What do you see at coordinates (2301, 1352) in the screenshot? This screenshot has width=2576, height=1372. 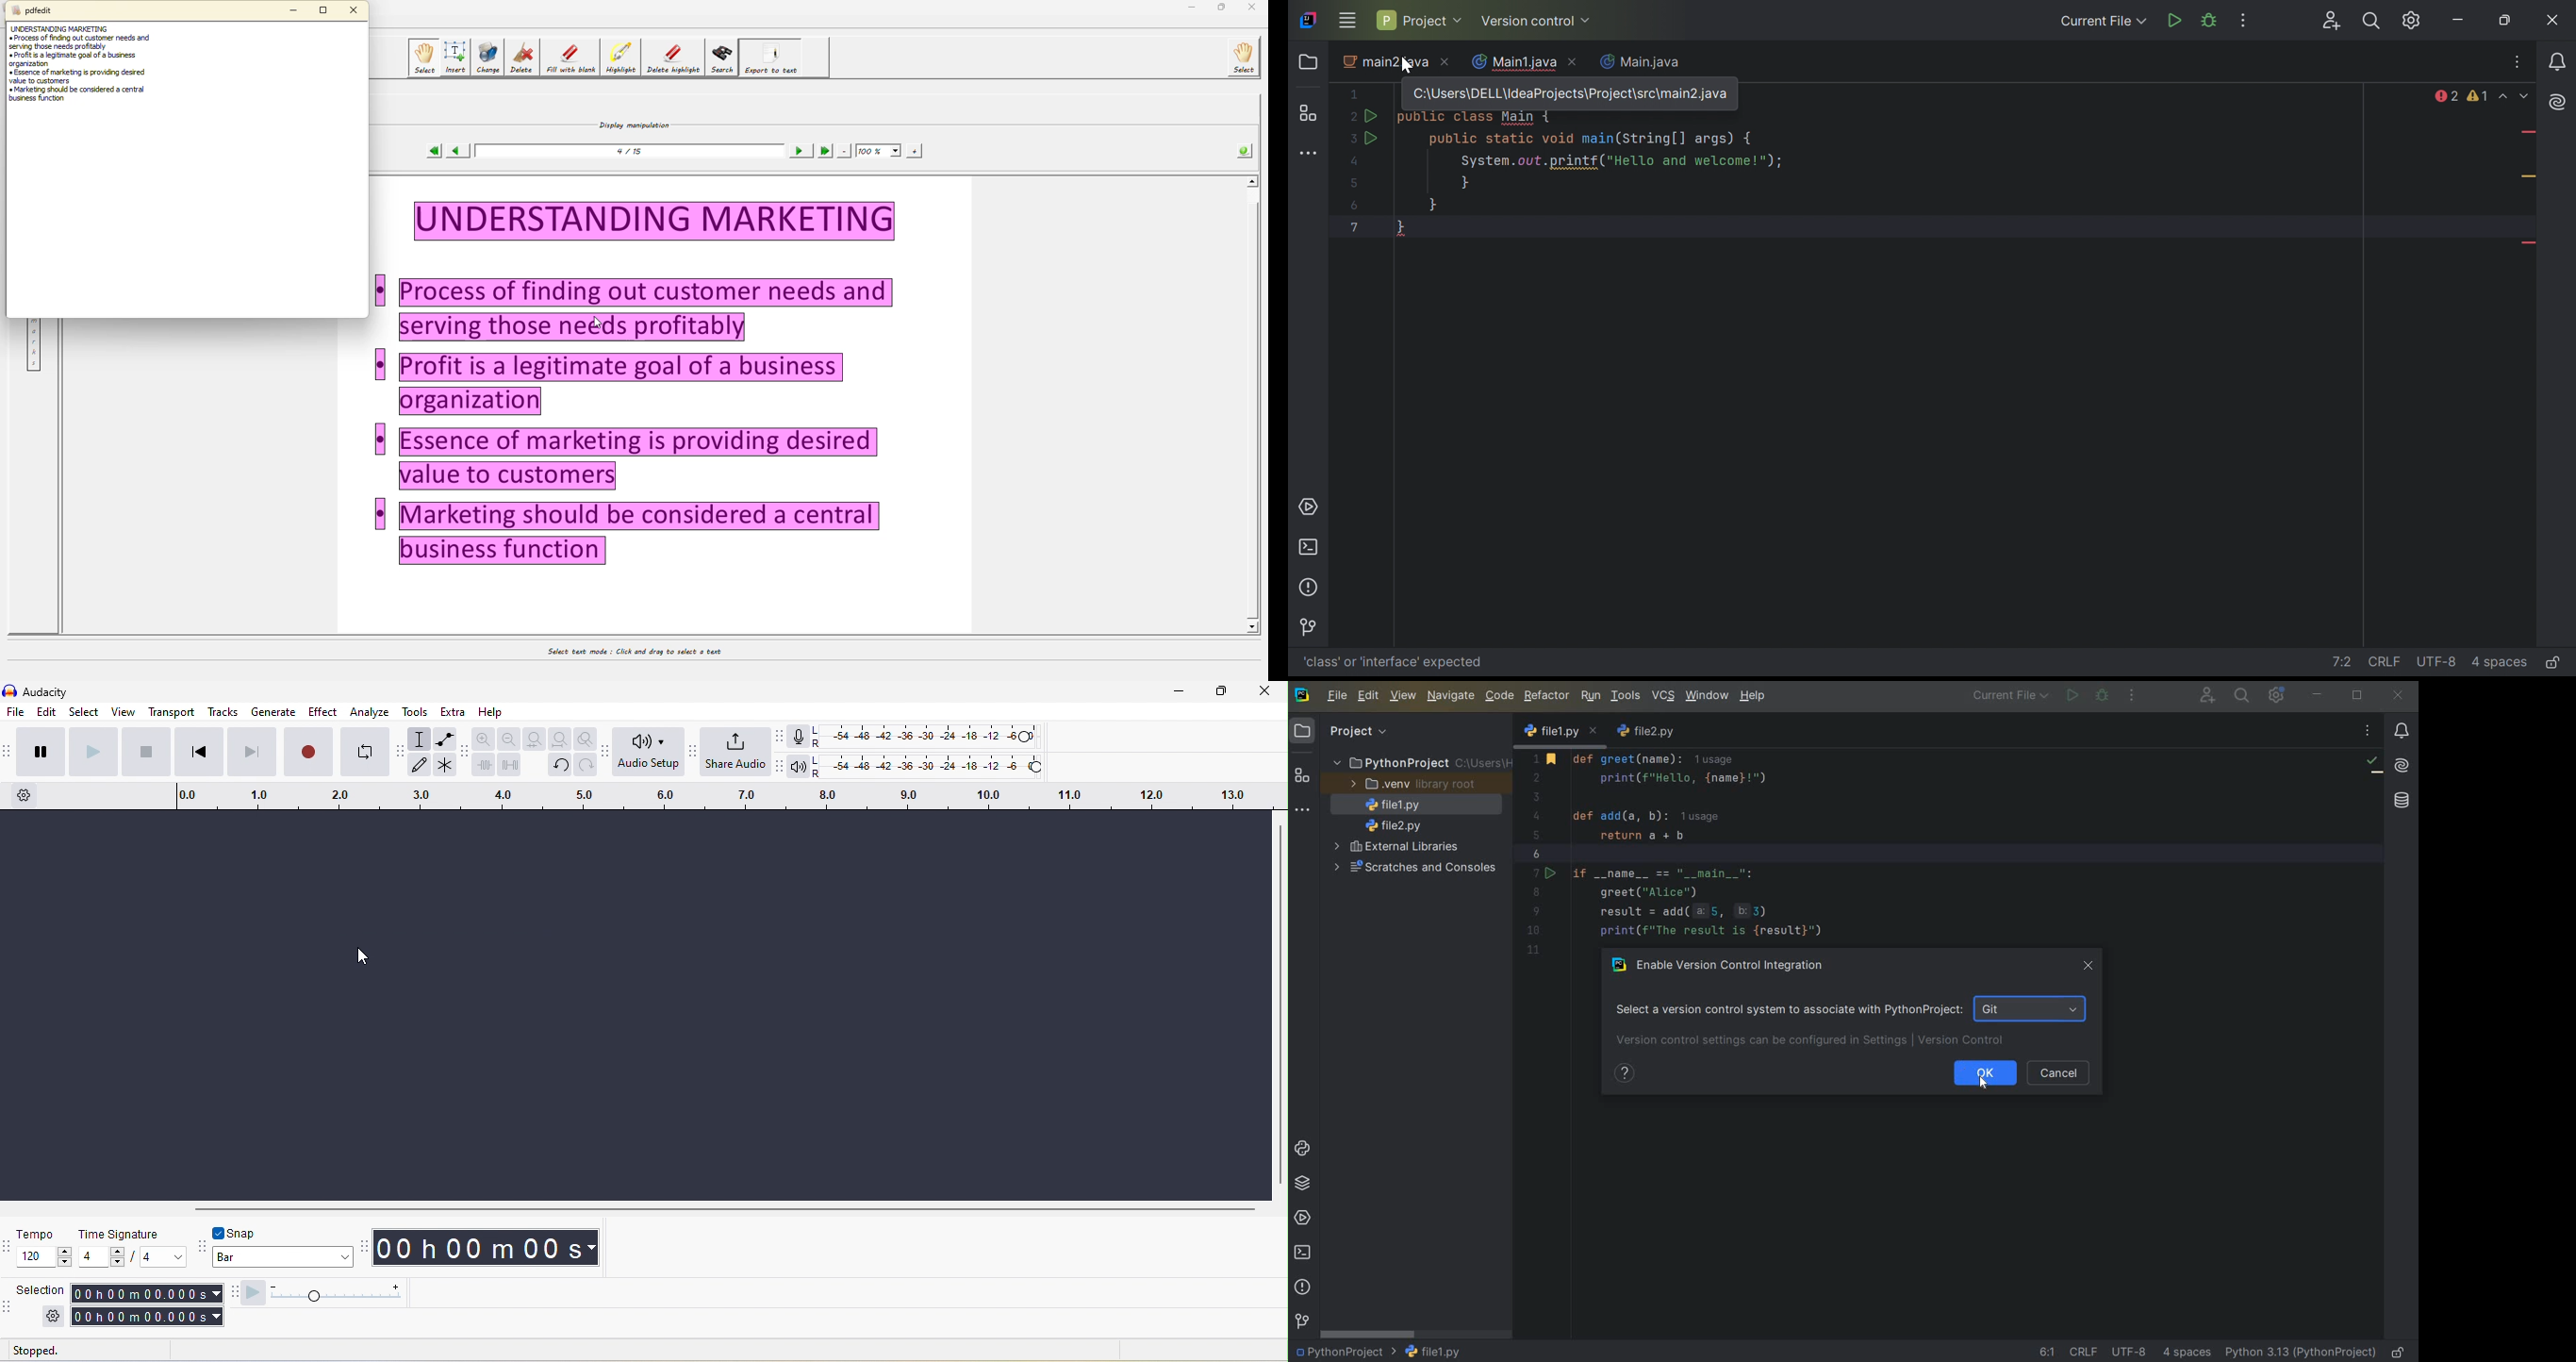 I see `current interpreter` at bounding box center [2301, 1352].